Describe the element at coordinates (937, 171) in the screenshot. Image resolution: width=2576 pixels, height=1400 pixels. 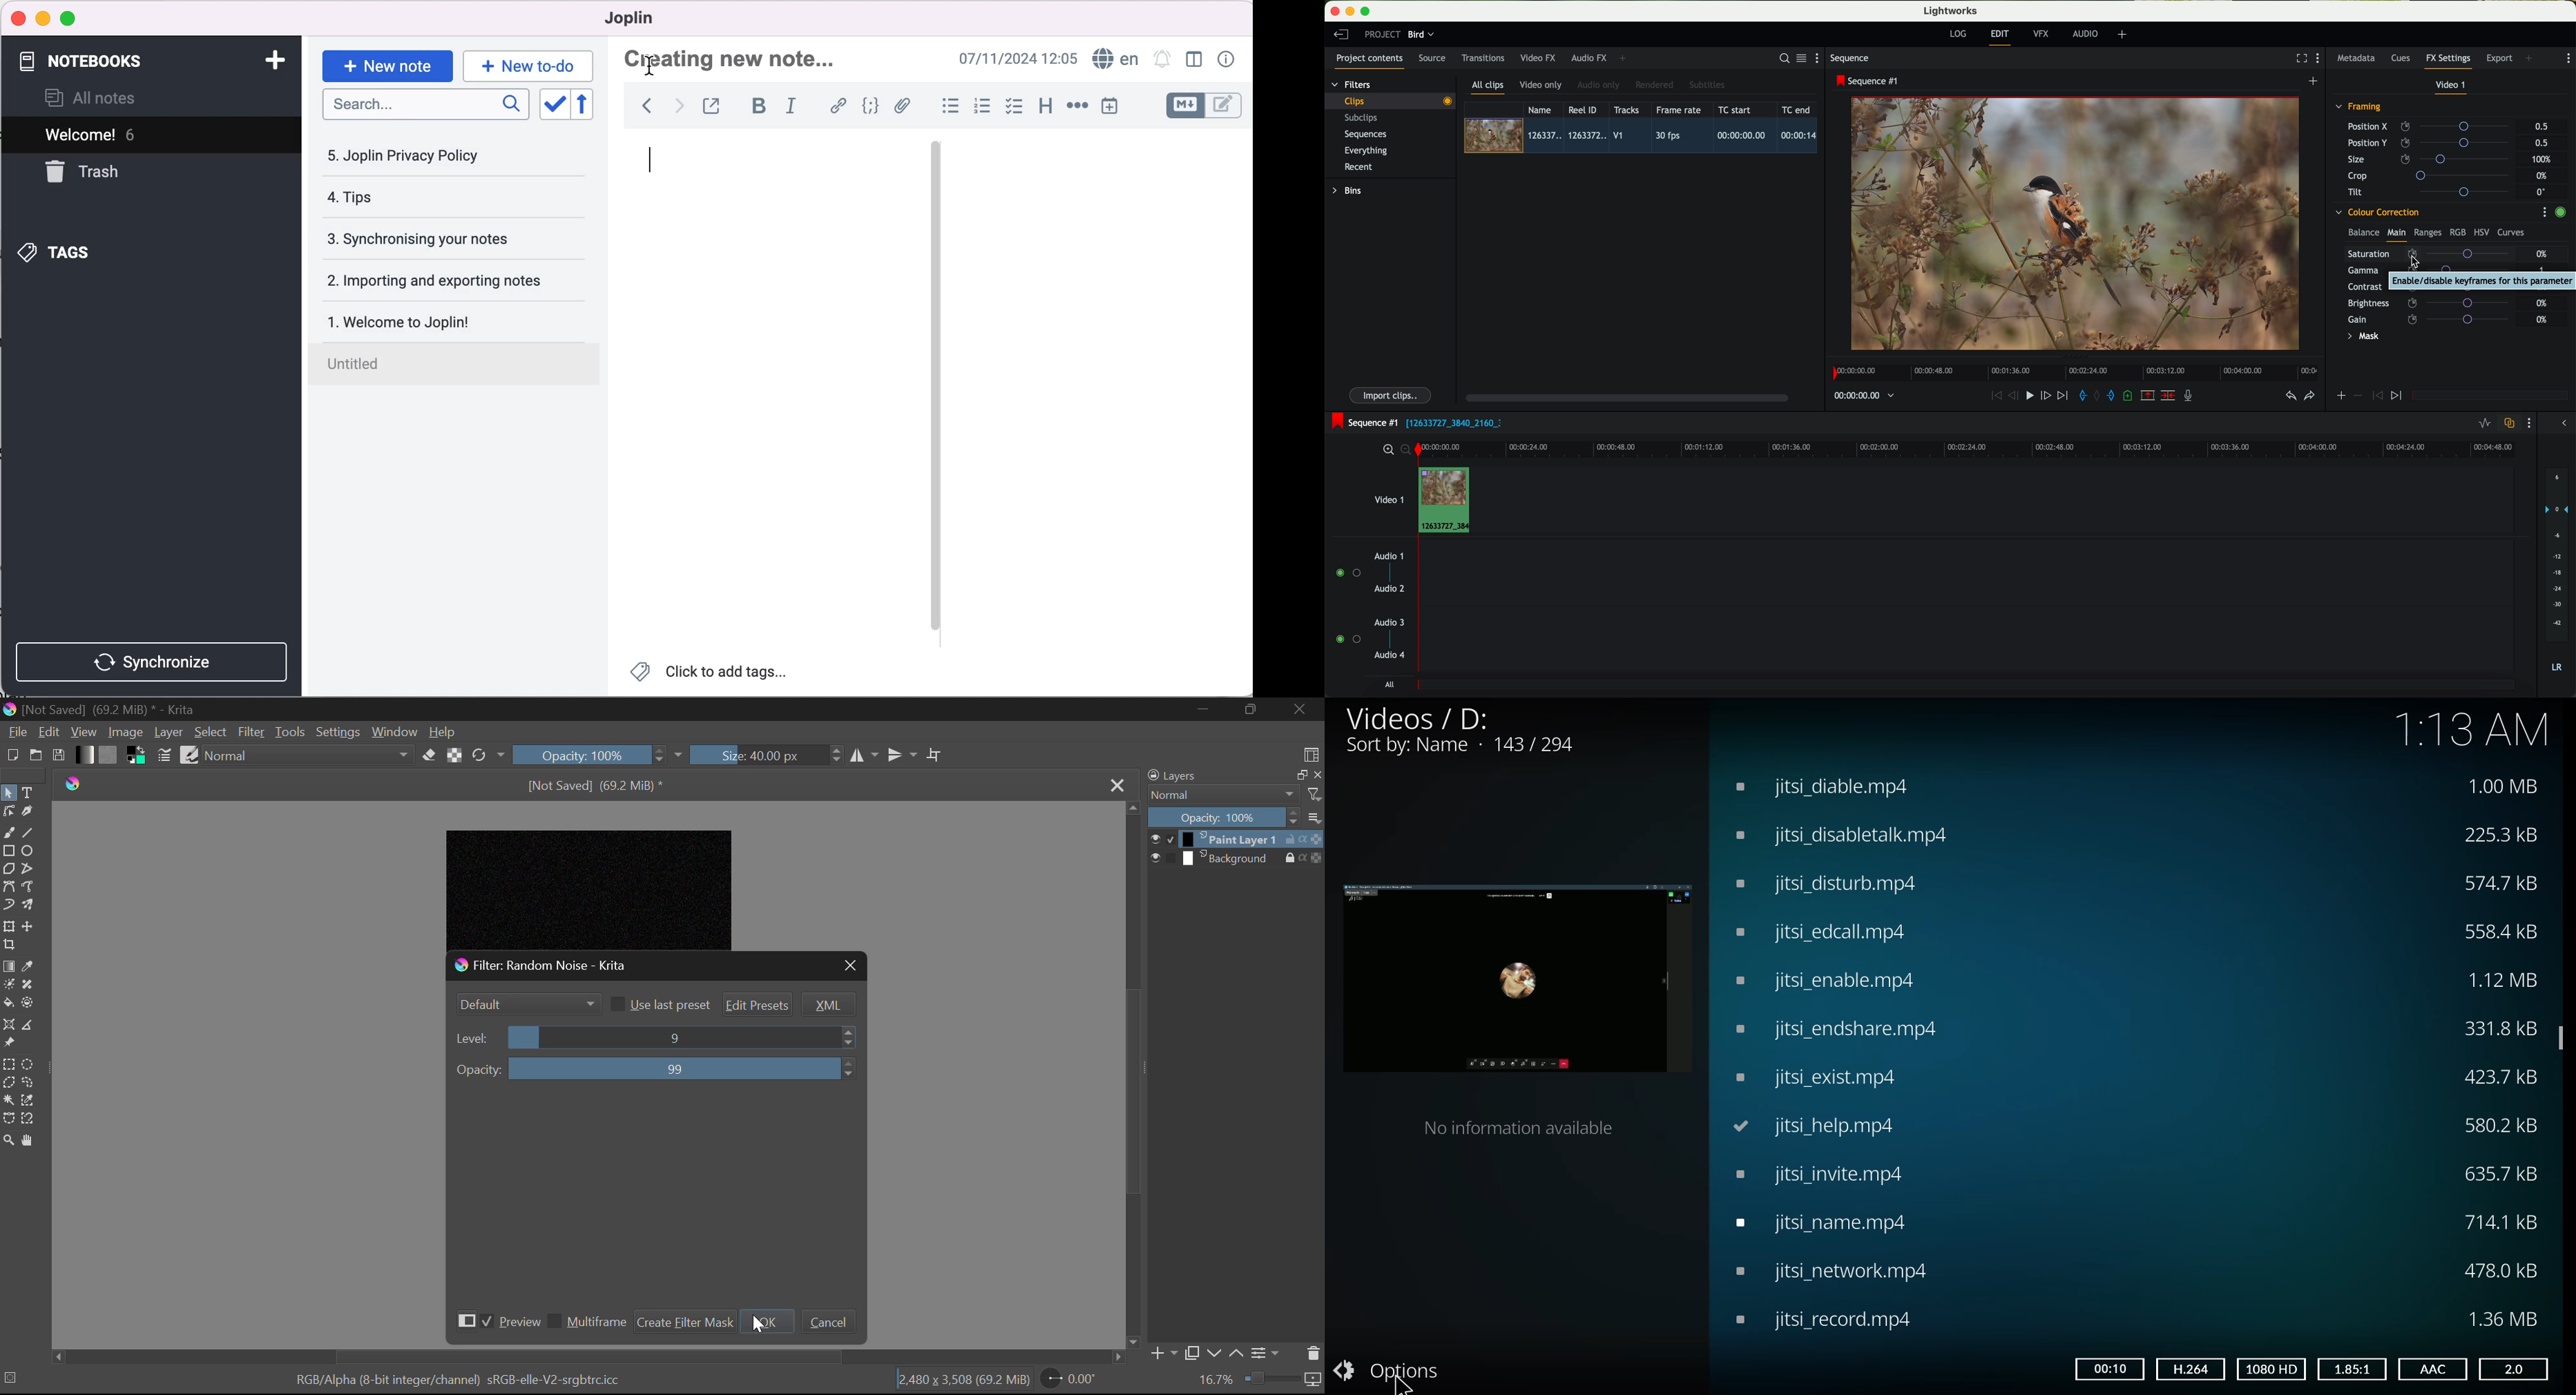
I see `vertical slider` at that location.